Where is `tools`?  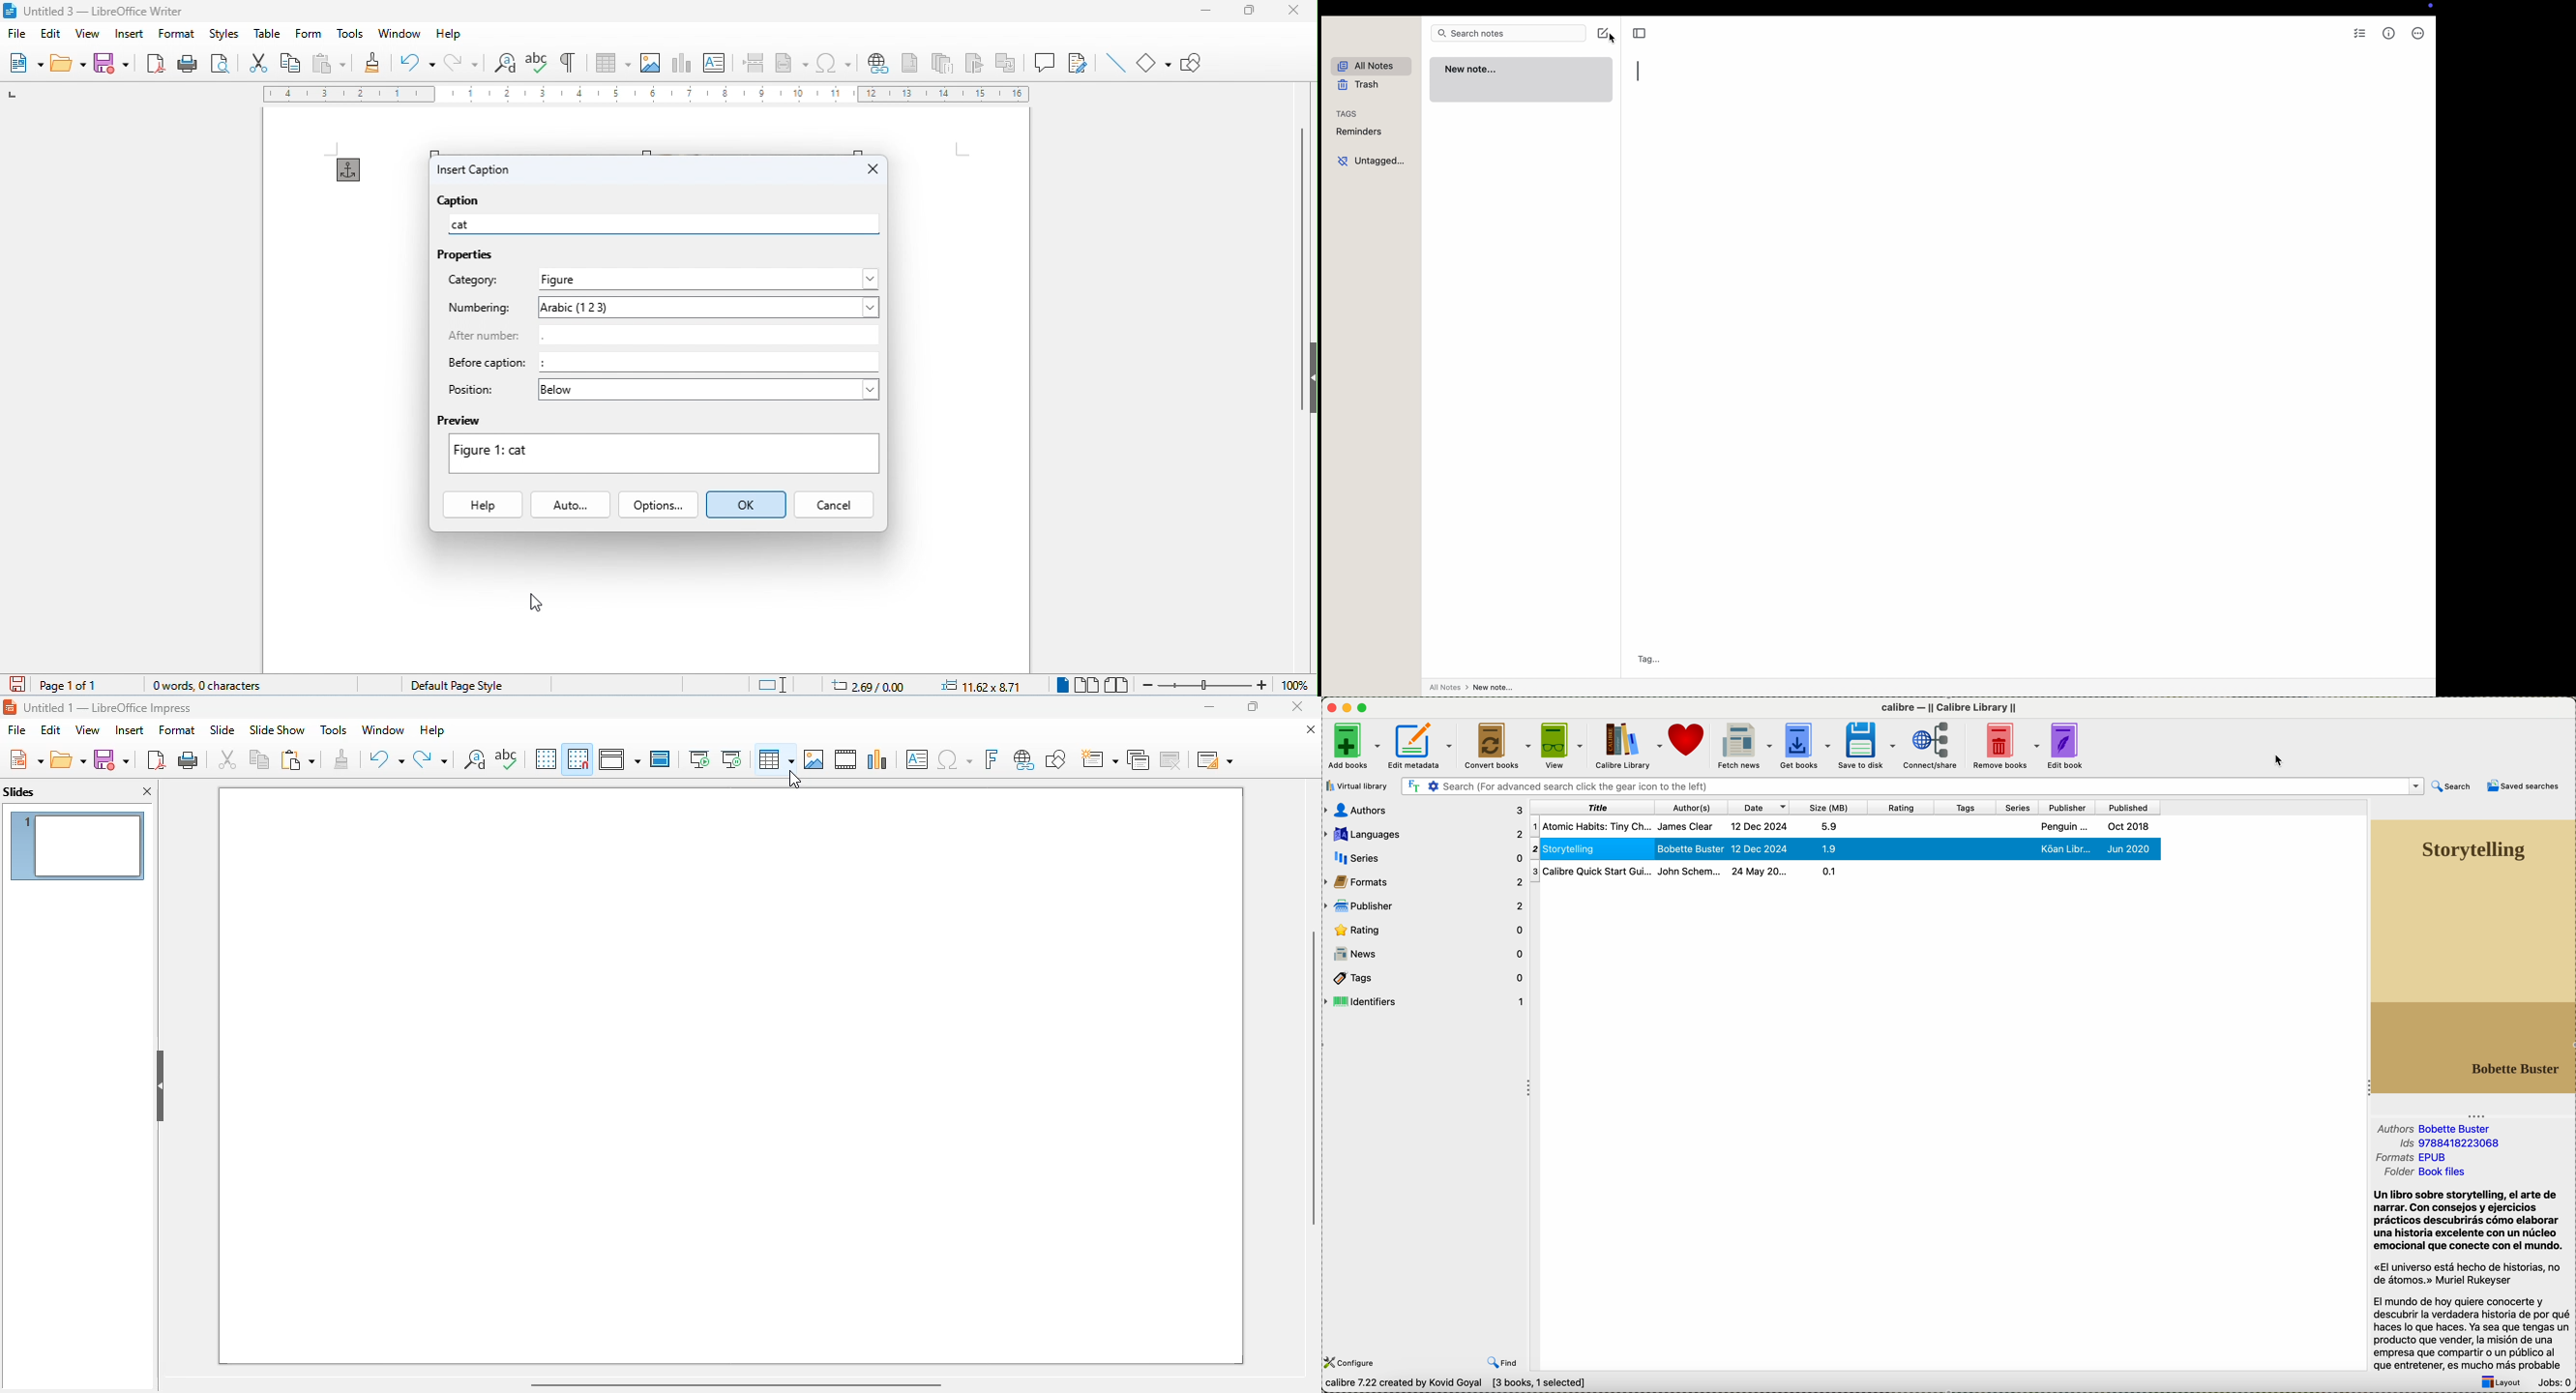
tools is located at coordinates (333, 729).